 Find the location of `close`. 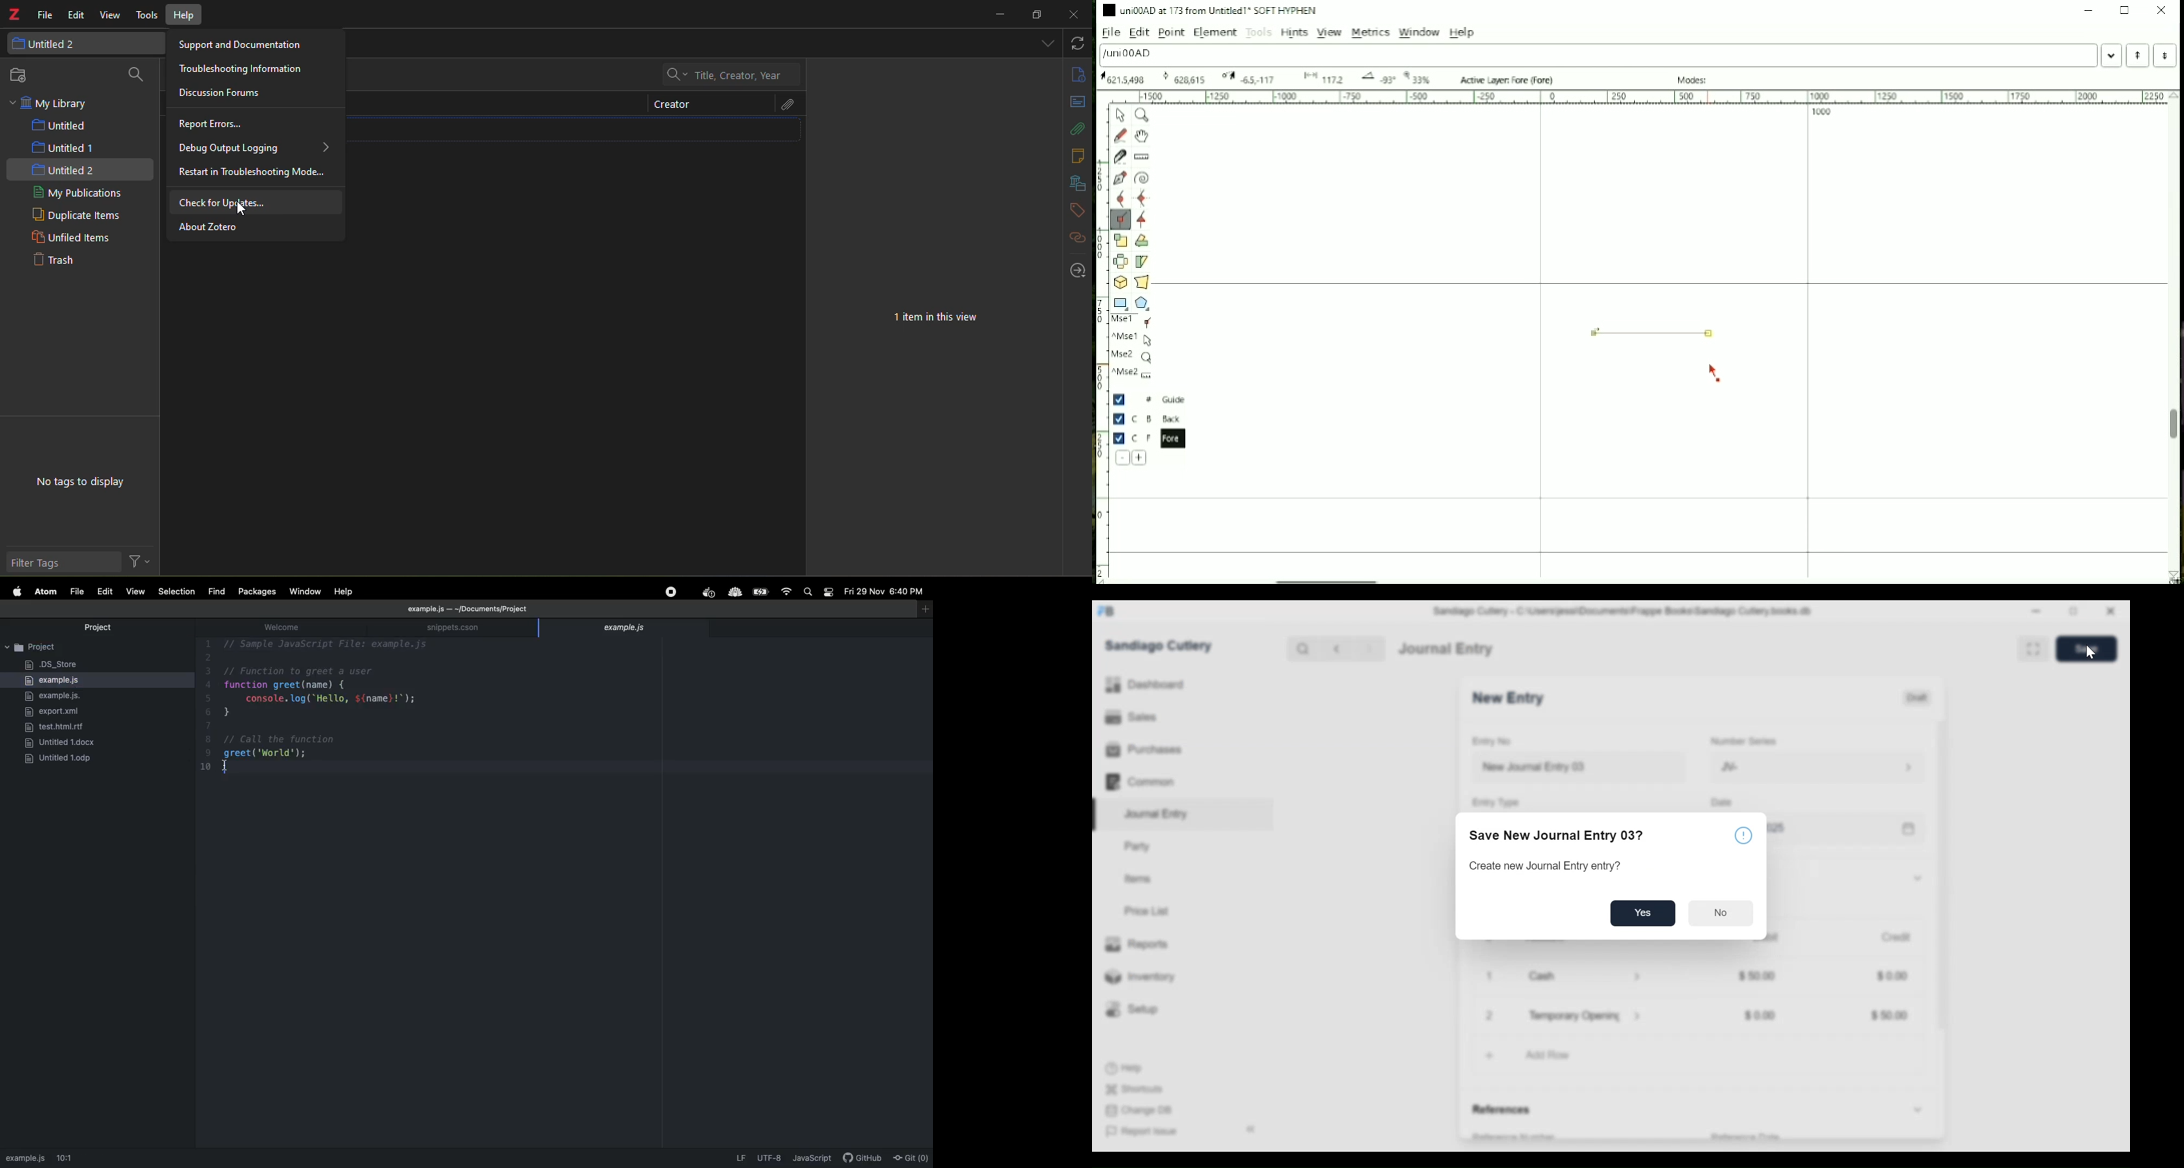

close is located at coordinates (1072, 14).